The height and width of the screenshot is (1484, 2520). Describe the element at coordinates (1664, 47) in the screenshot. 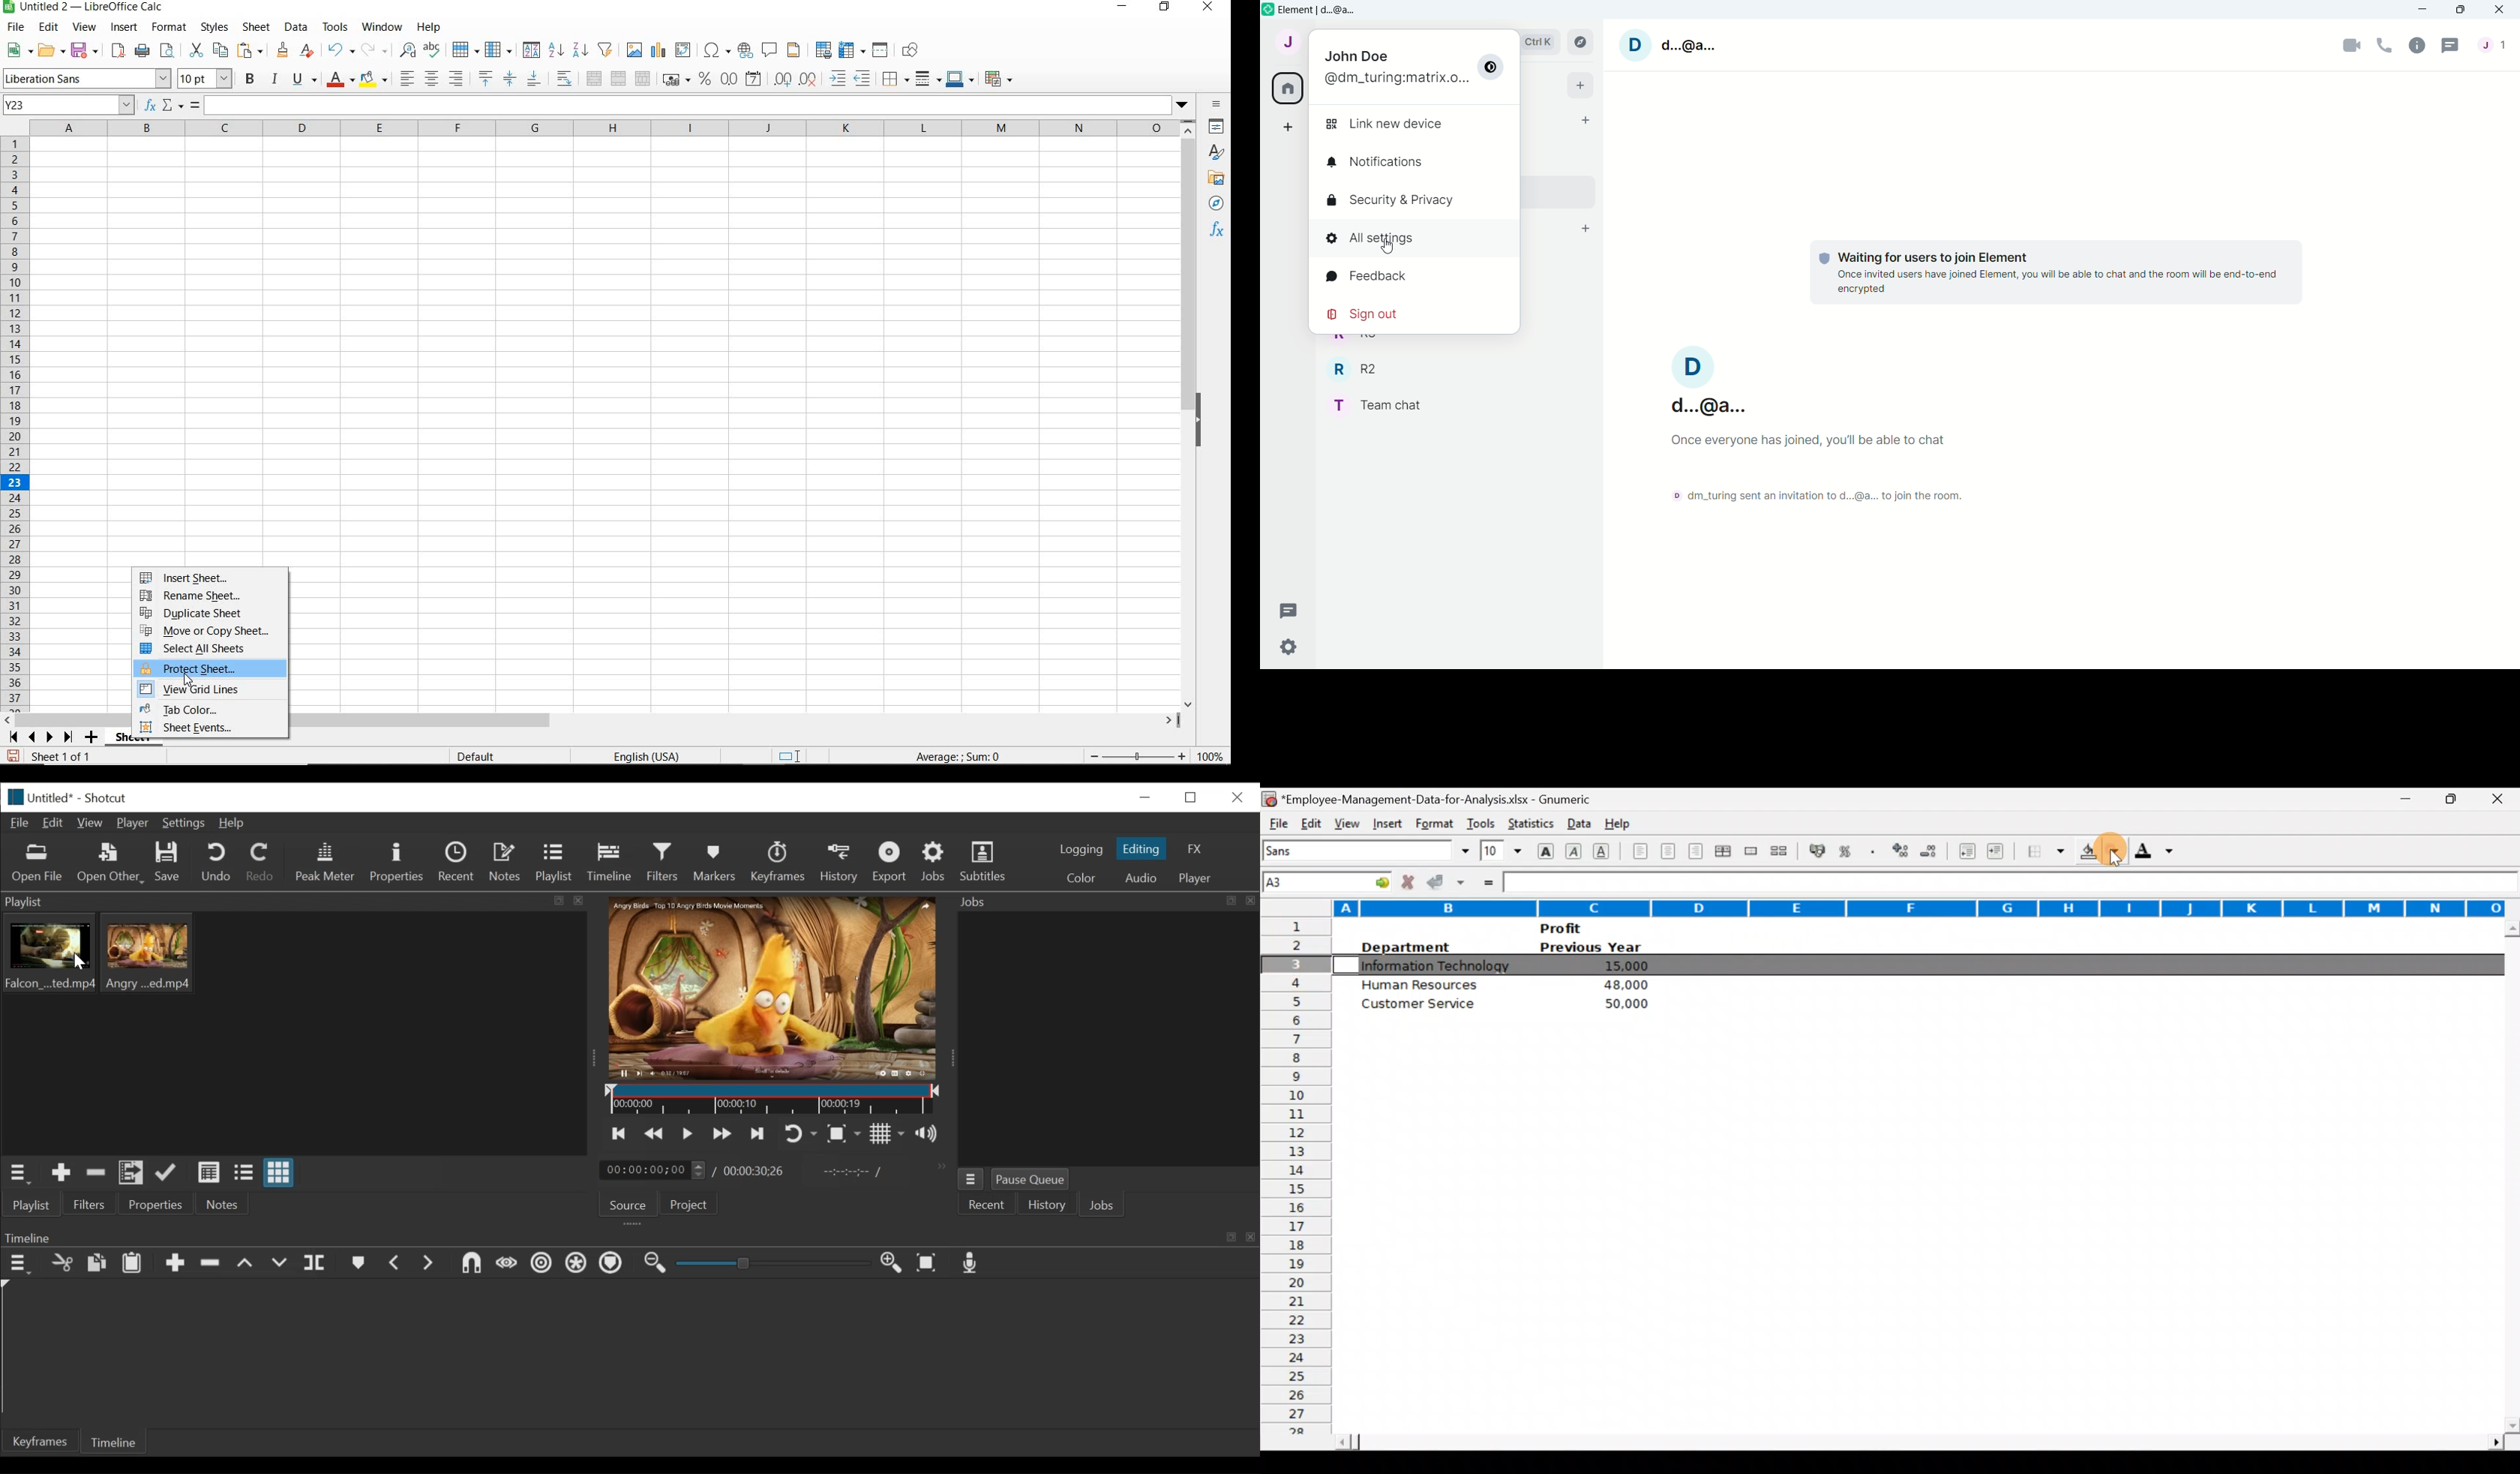

I see `Username` at that location.